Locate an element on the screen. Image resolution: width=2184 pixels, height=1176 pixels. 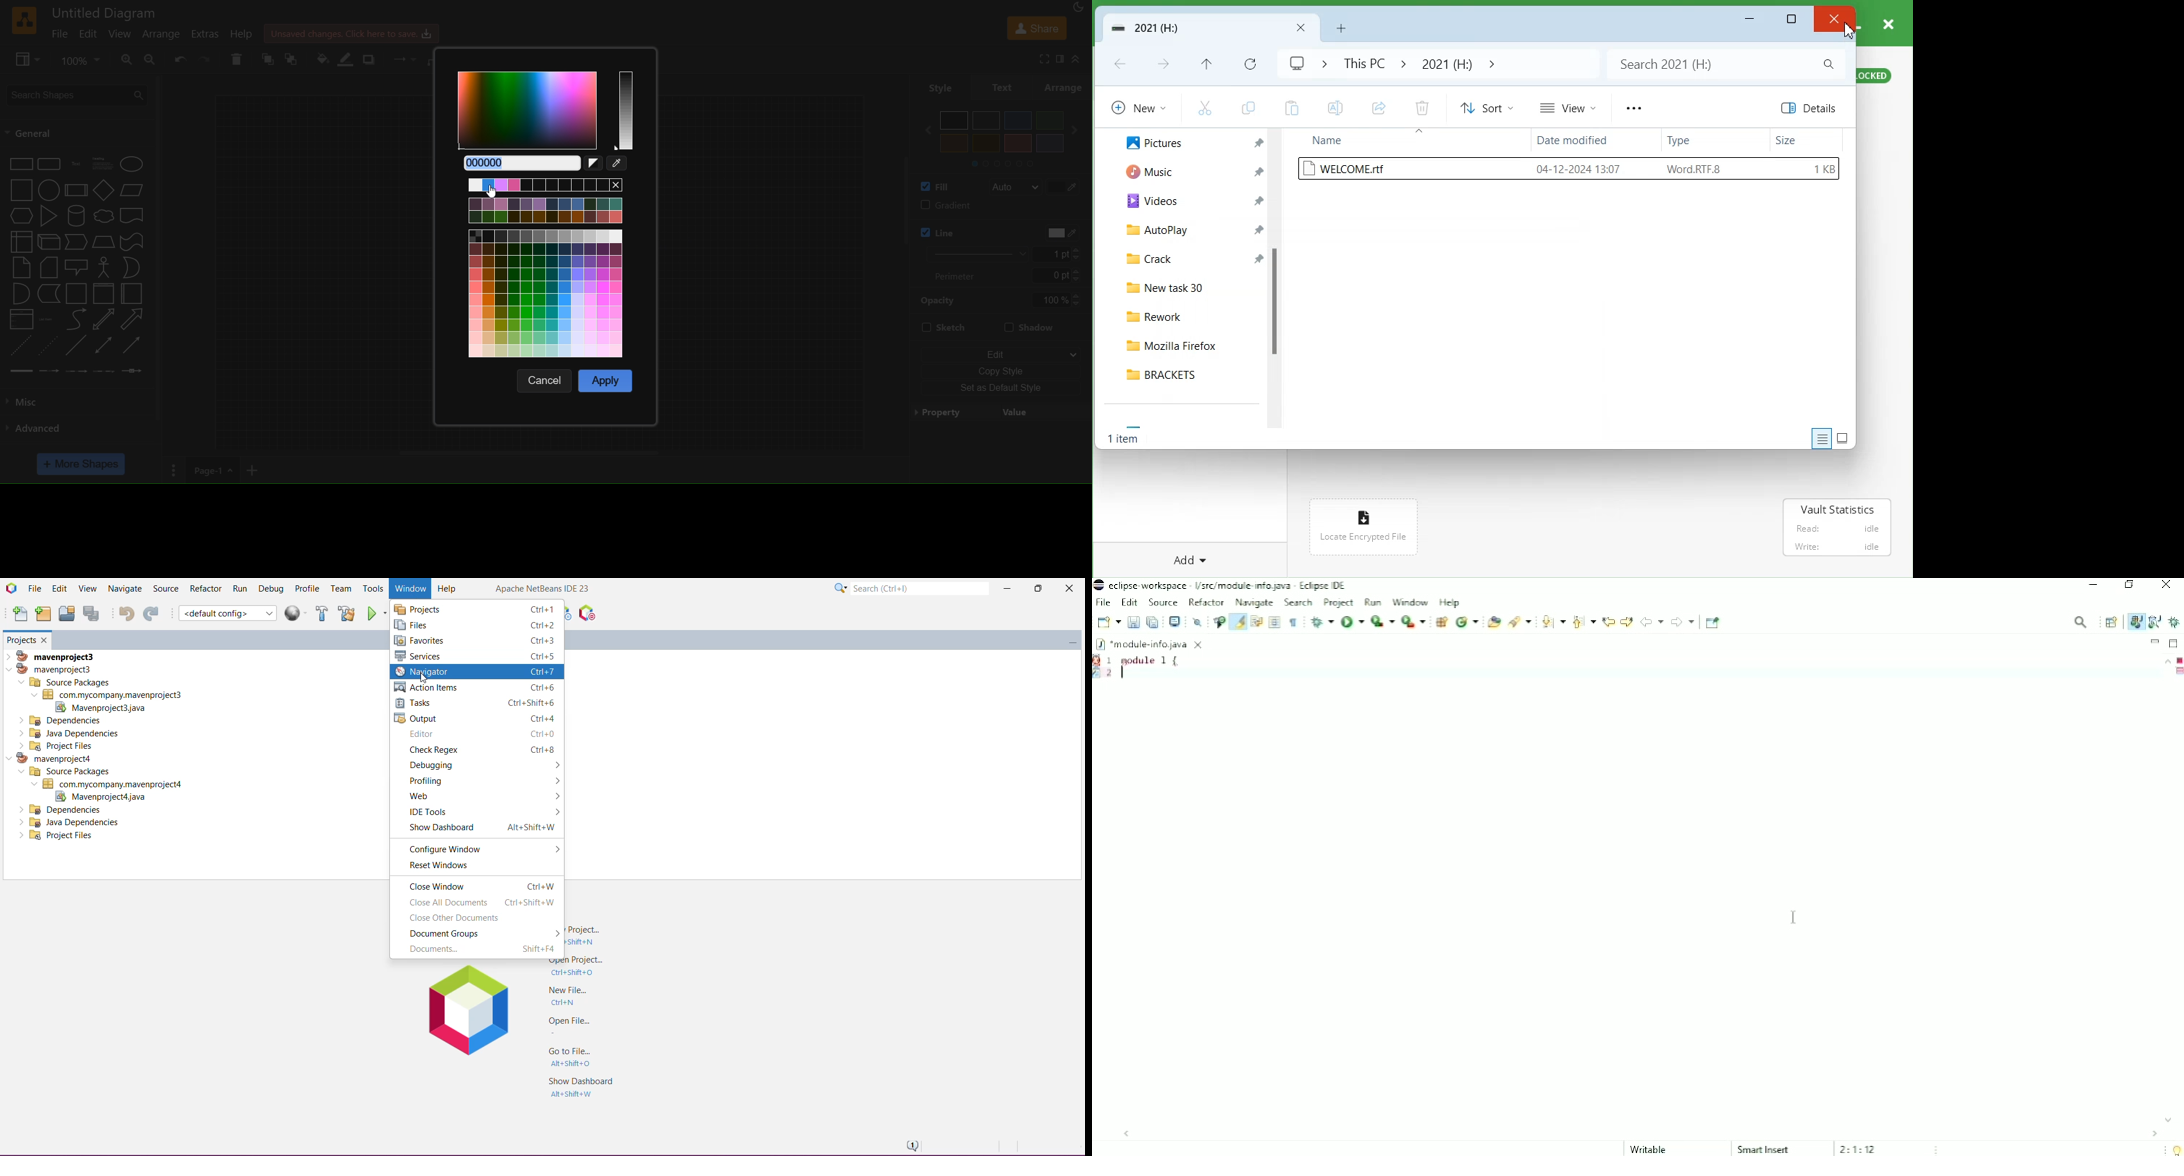
format is located at coordinates (1061, 59).